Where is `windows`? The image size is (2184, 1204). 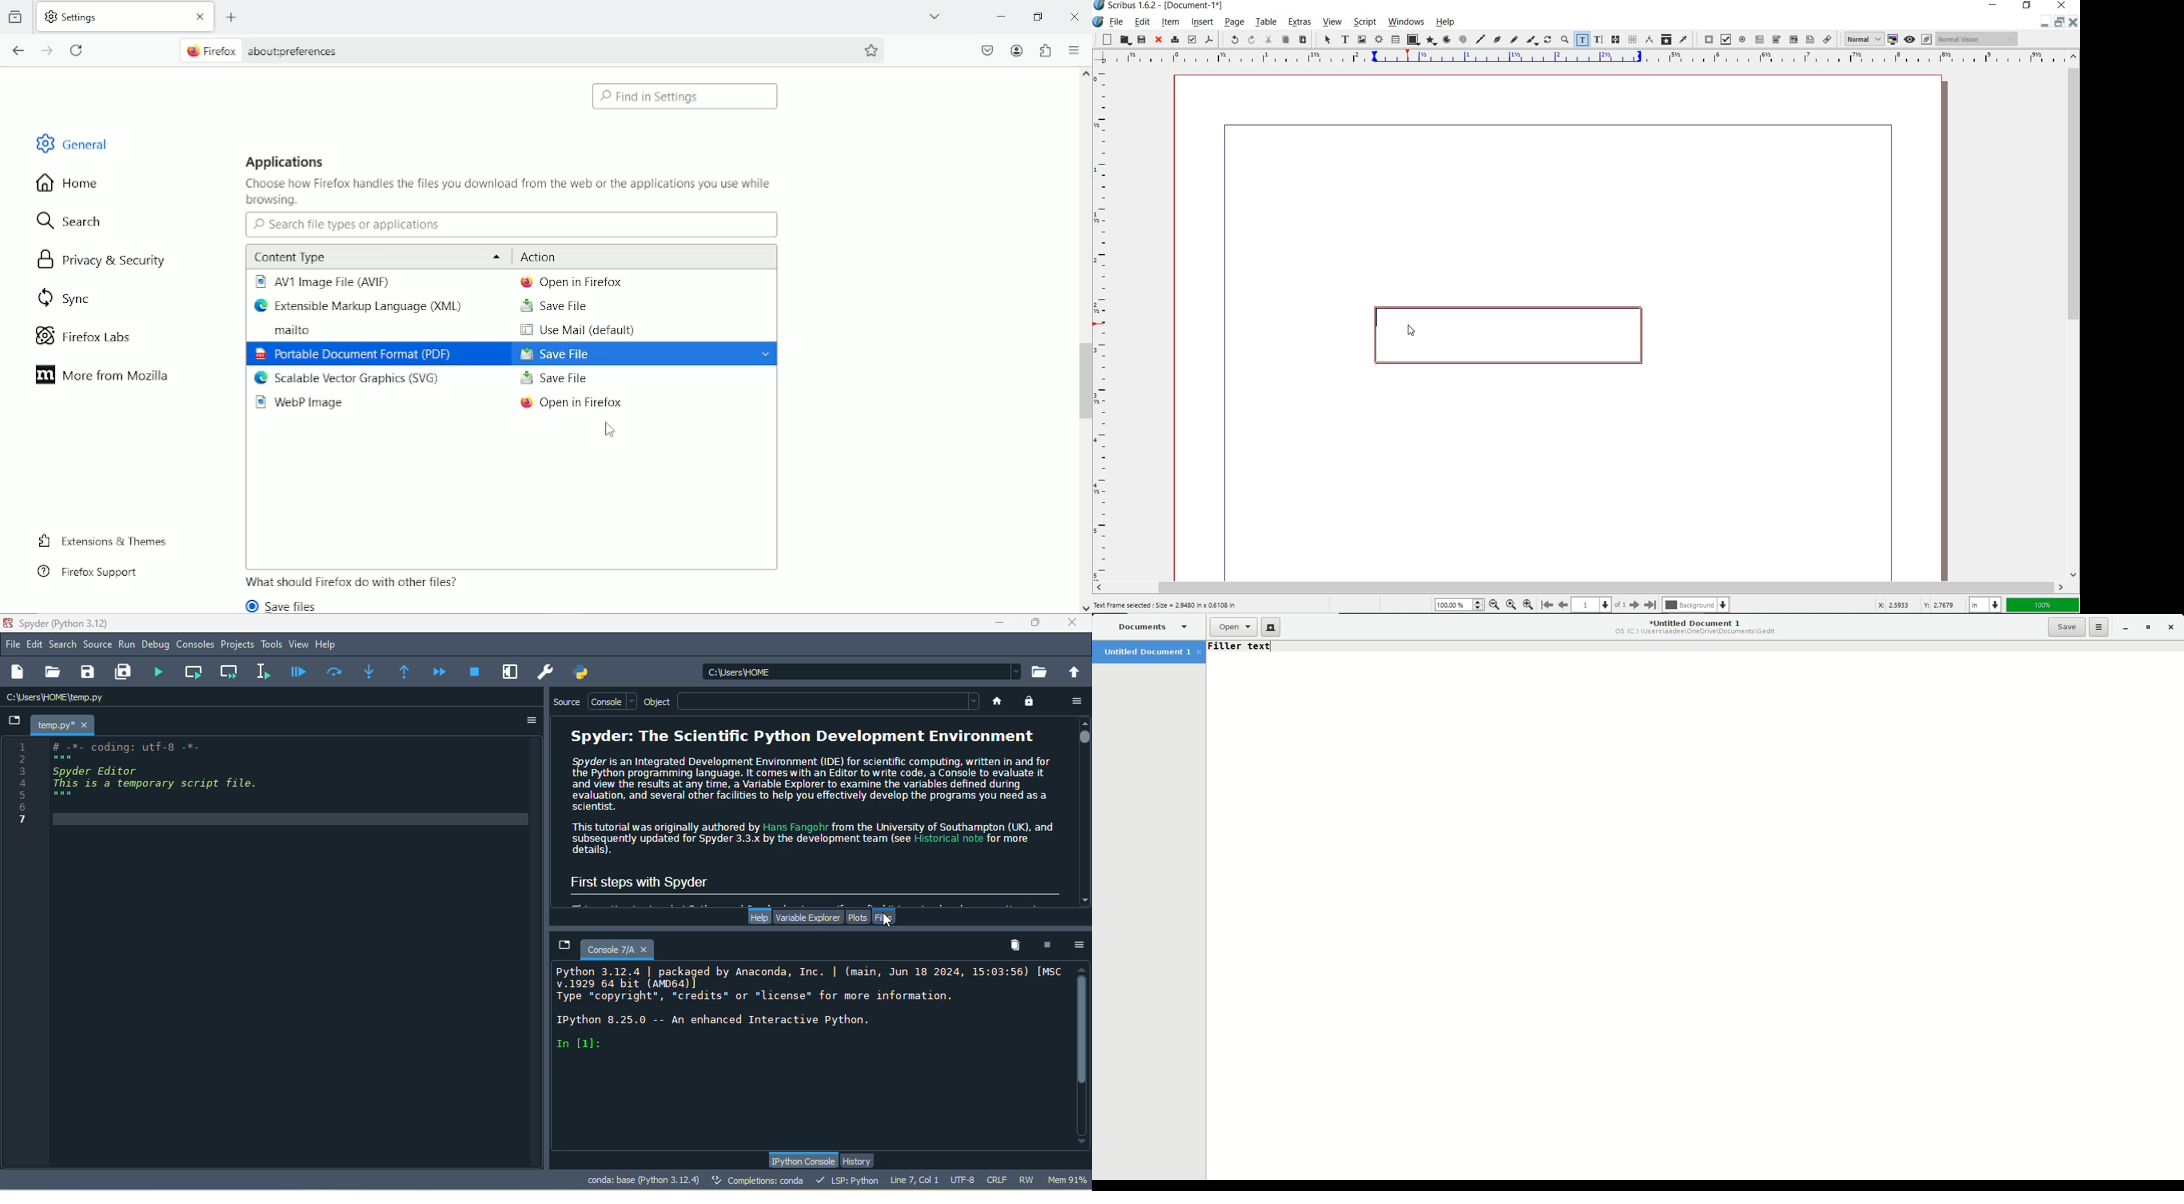 windows is located at coordinates (1407, 22).